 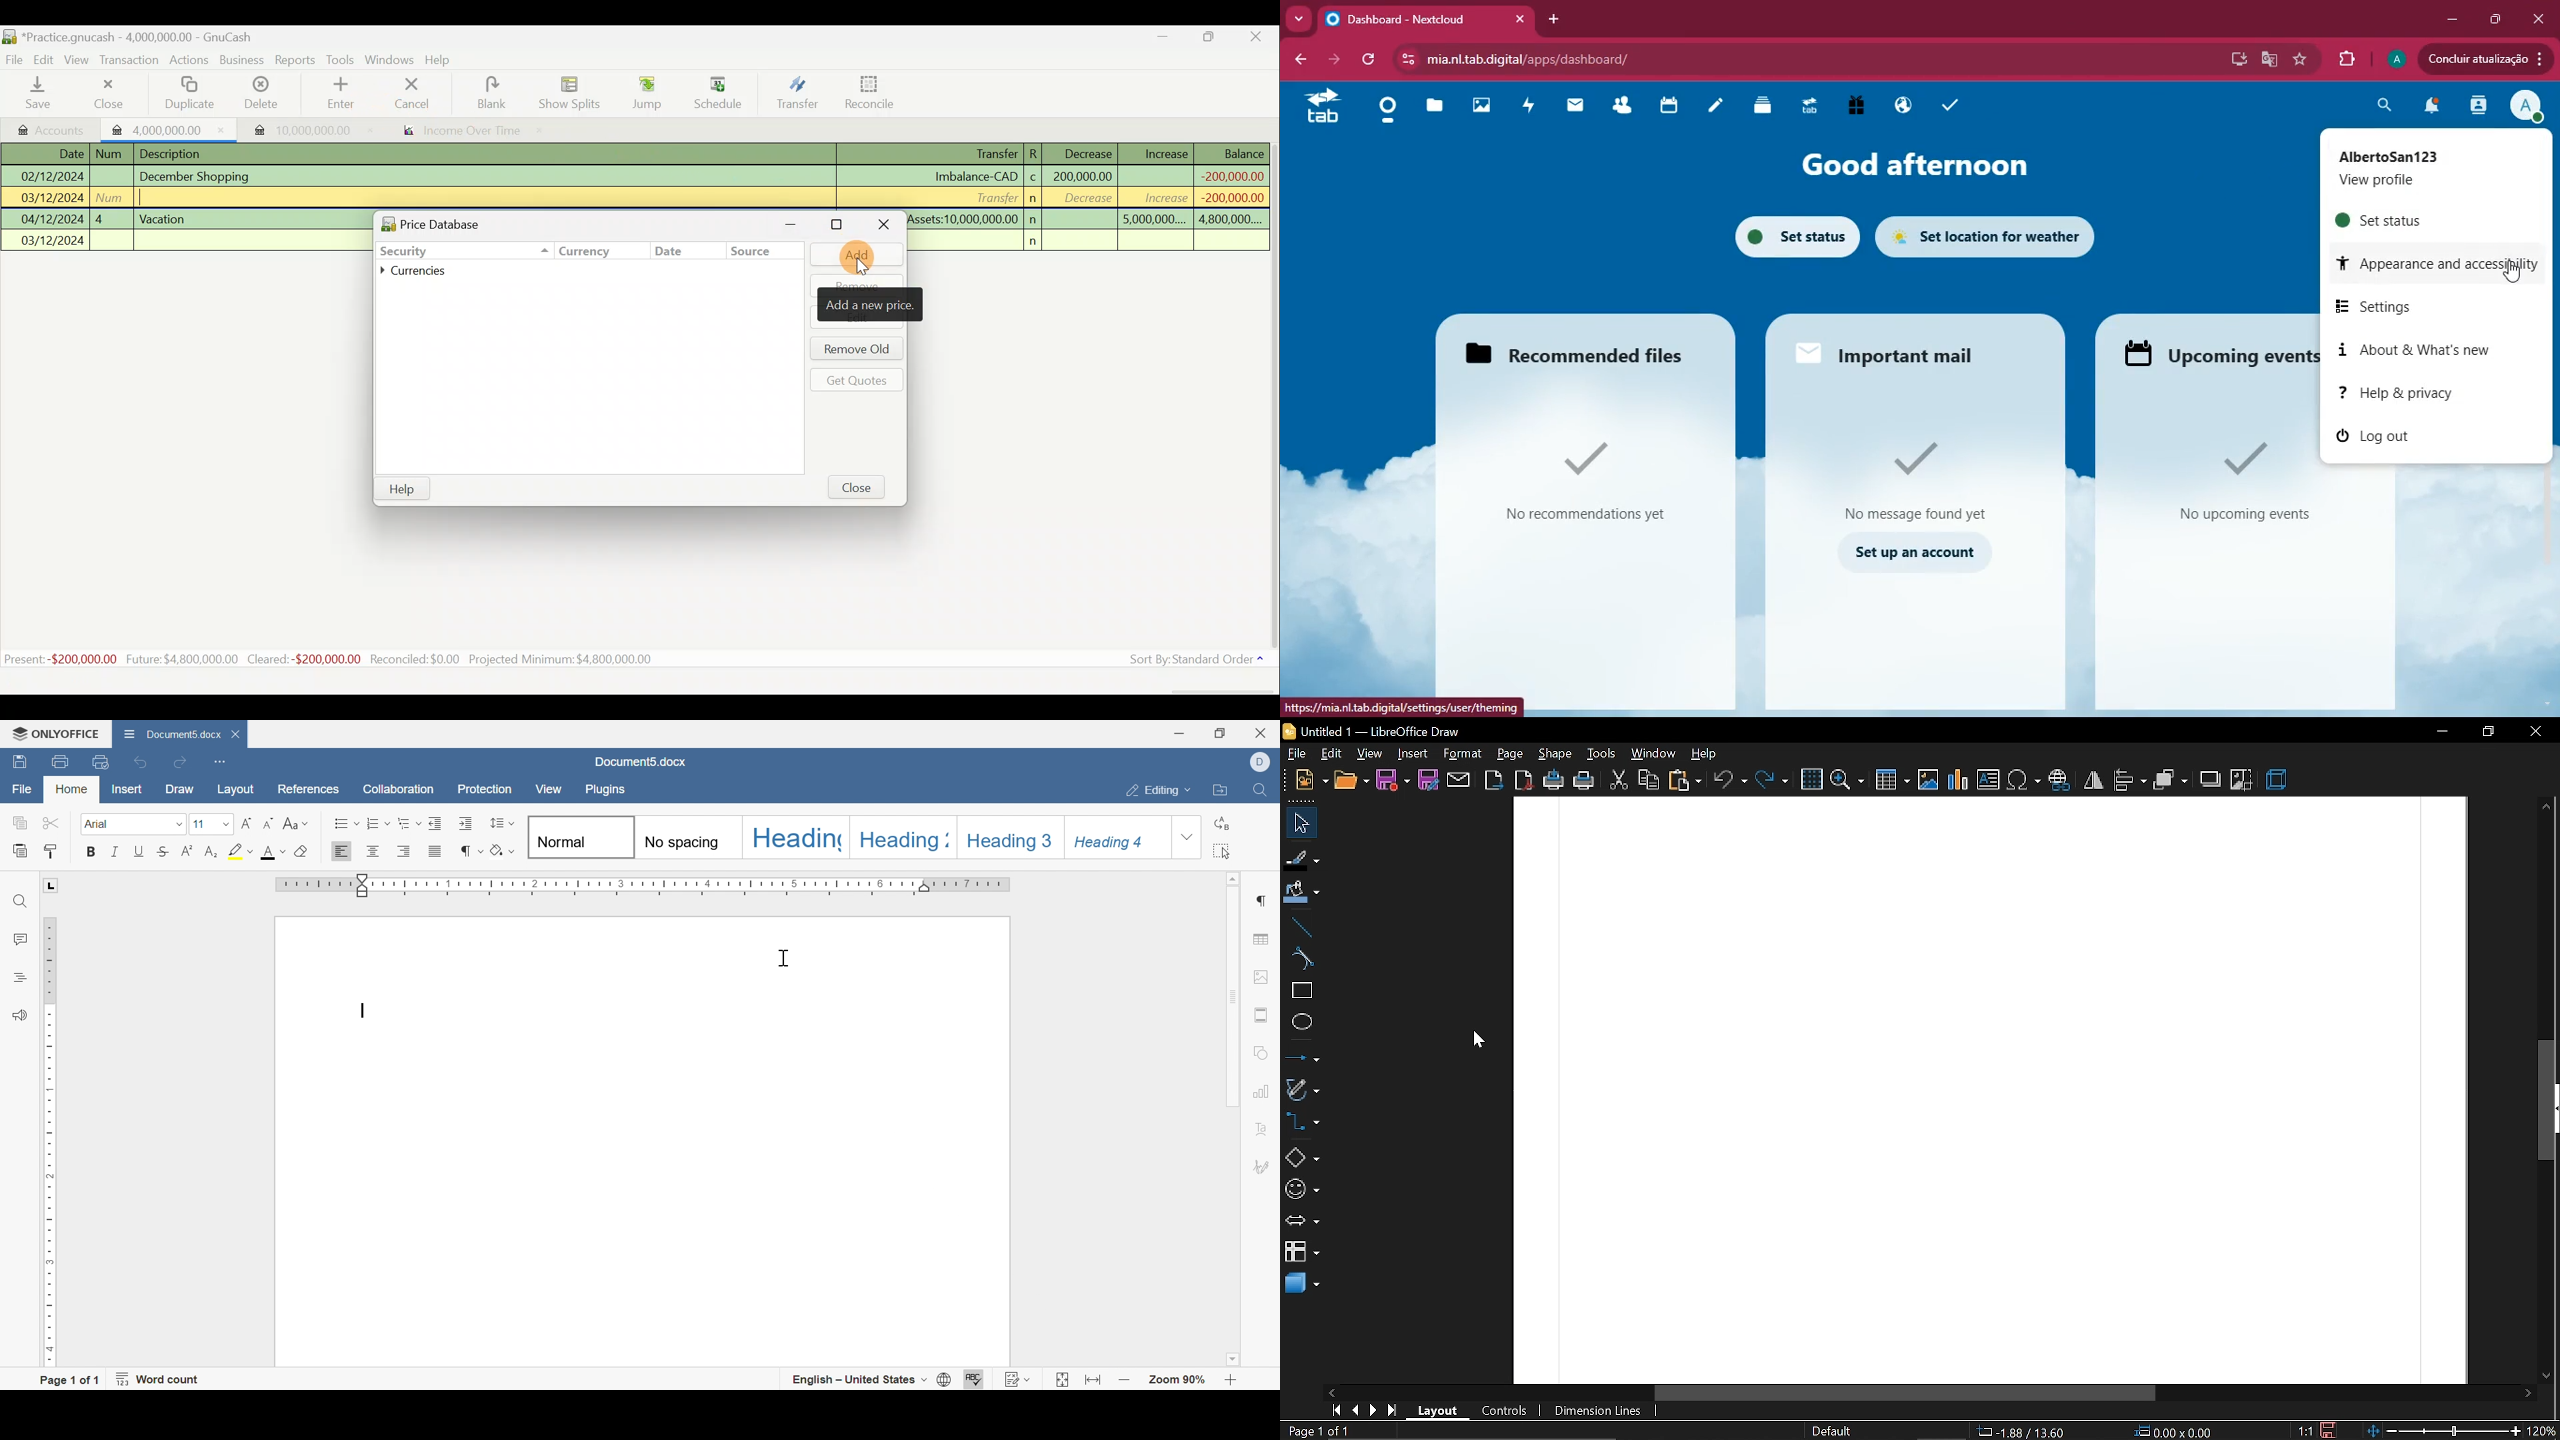 What do you see at coordinates (2453, 19) in the screenshot?
I see `minimize` at bounding box center [2453, 19].